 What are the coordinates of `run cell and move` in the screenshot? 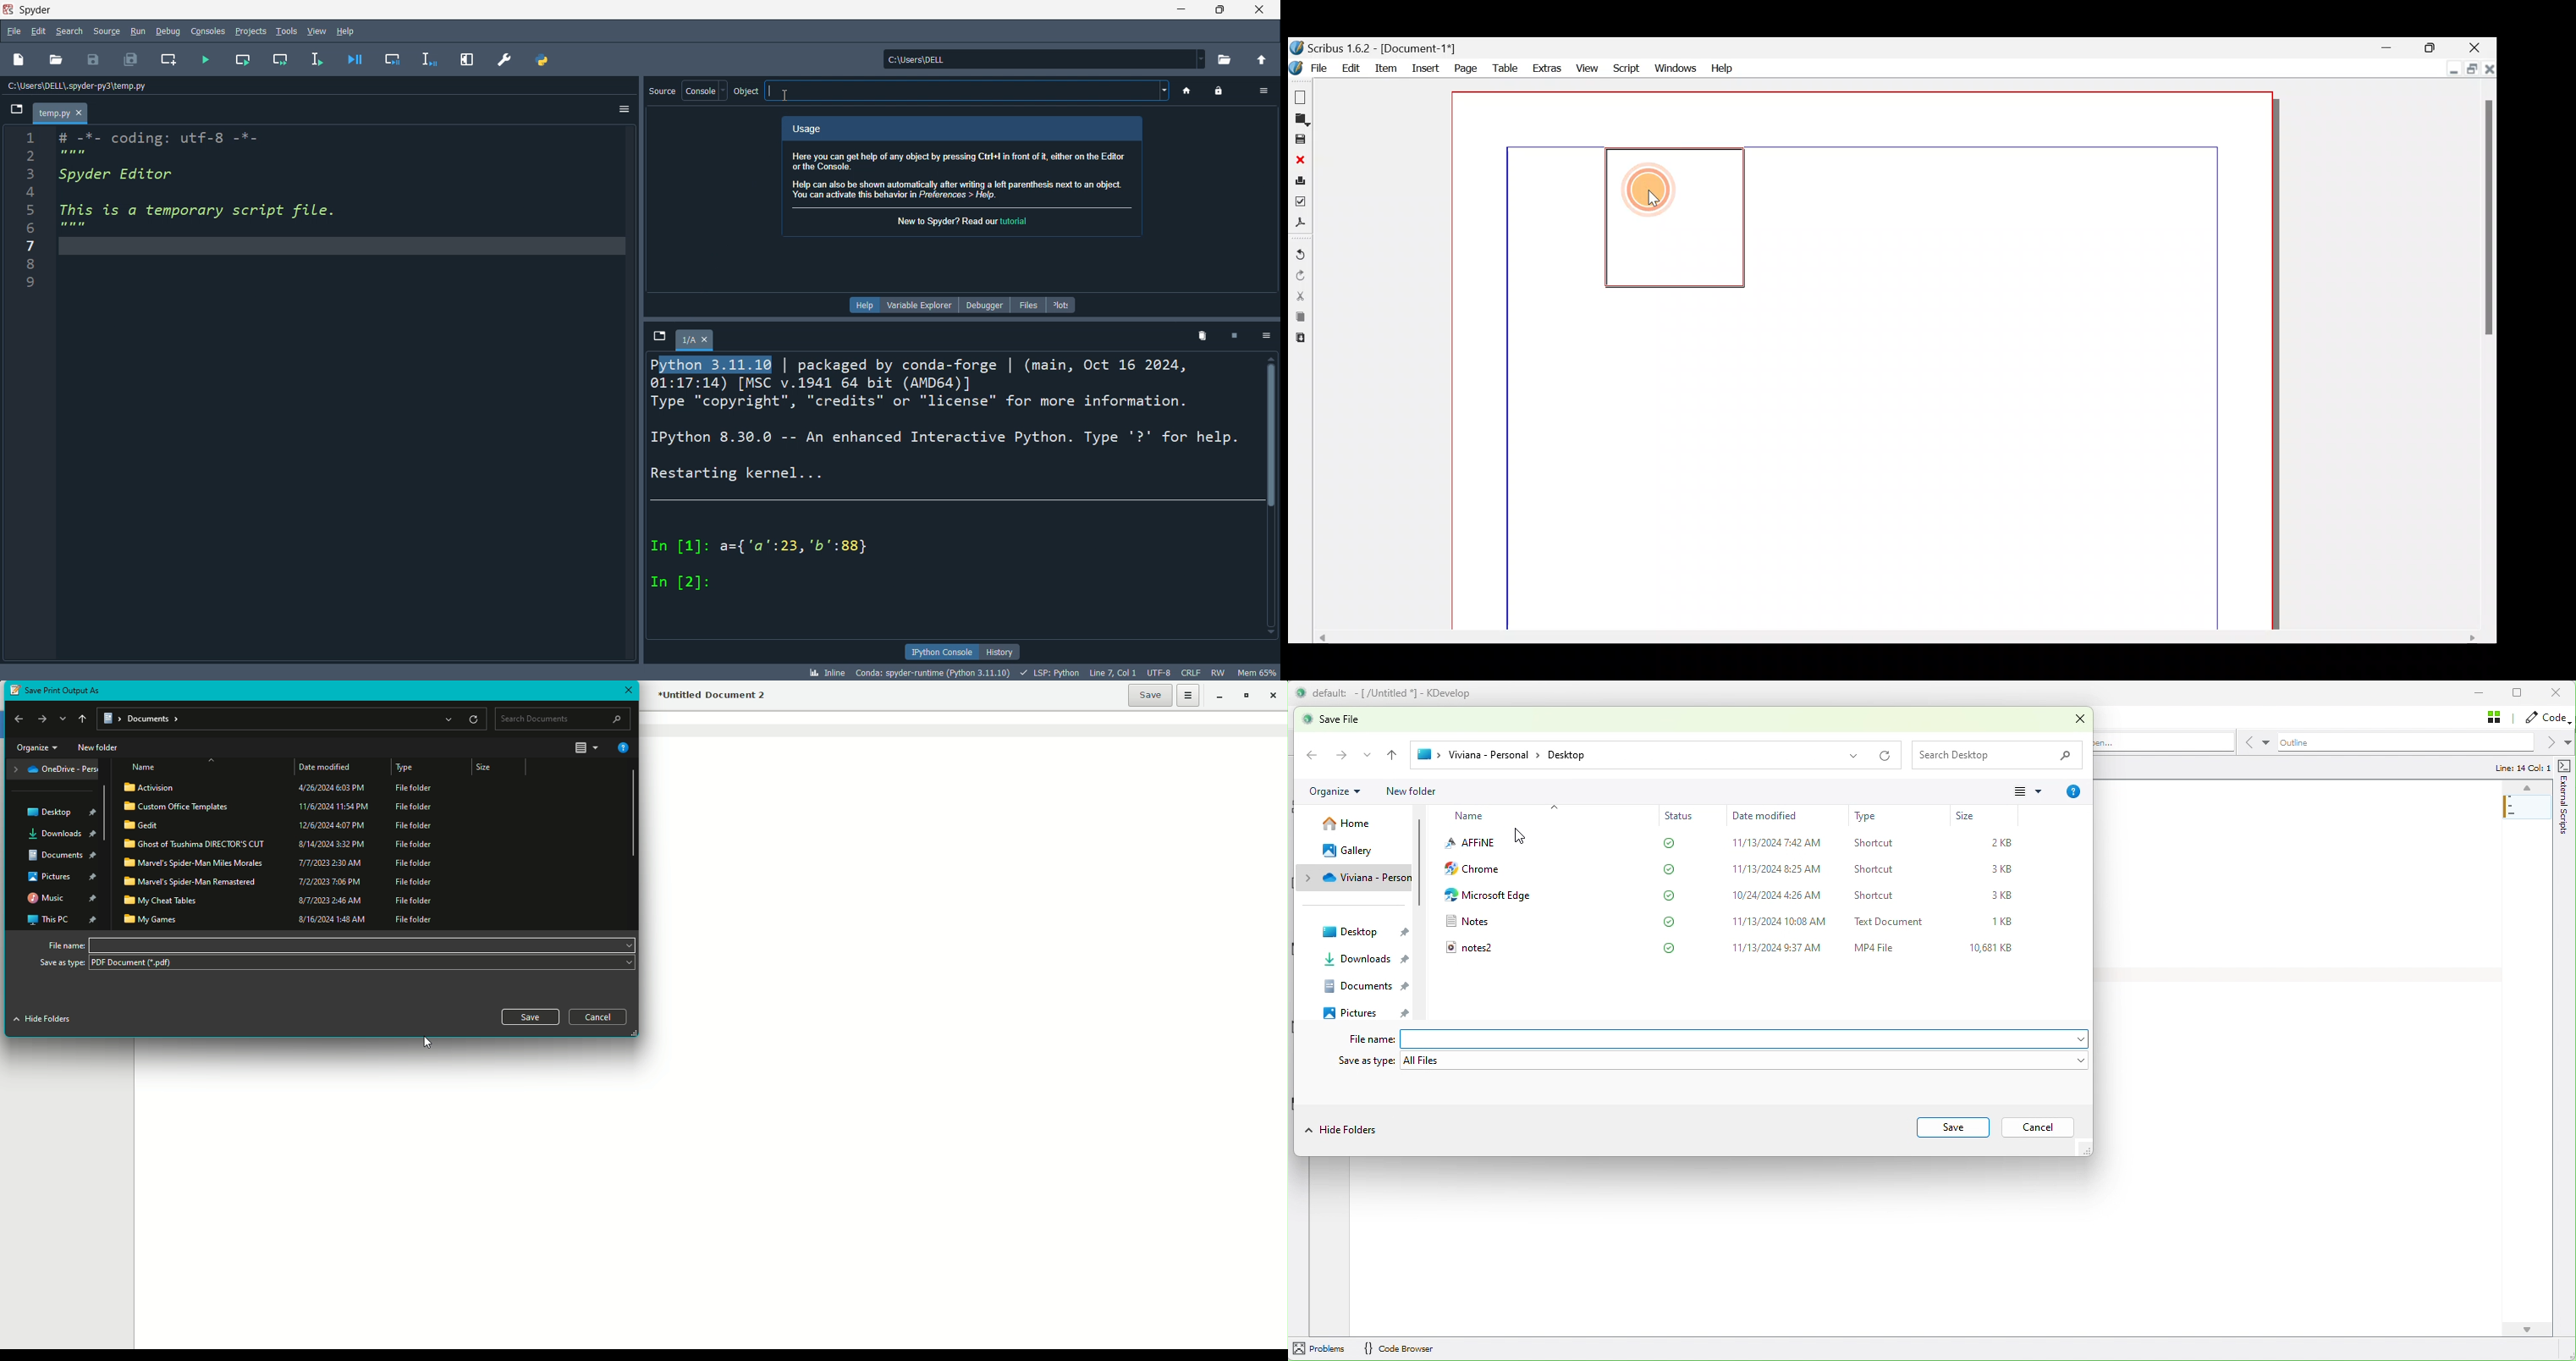 It's located at (279, 60).